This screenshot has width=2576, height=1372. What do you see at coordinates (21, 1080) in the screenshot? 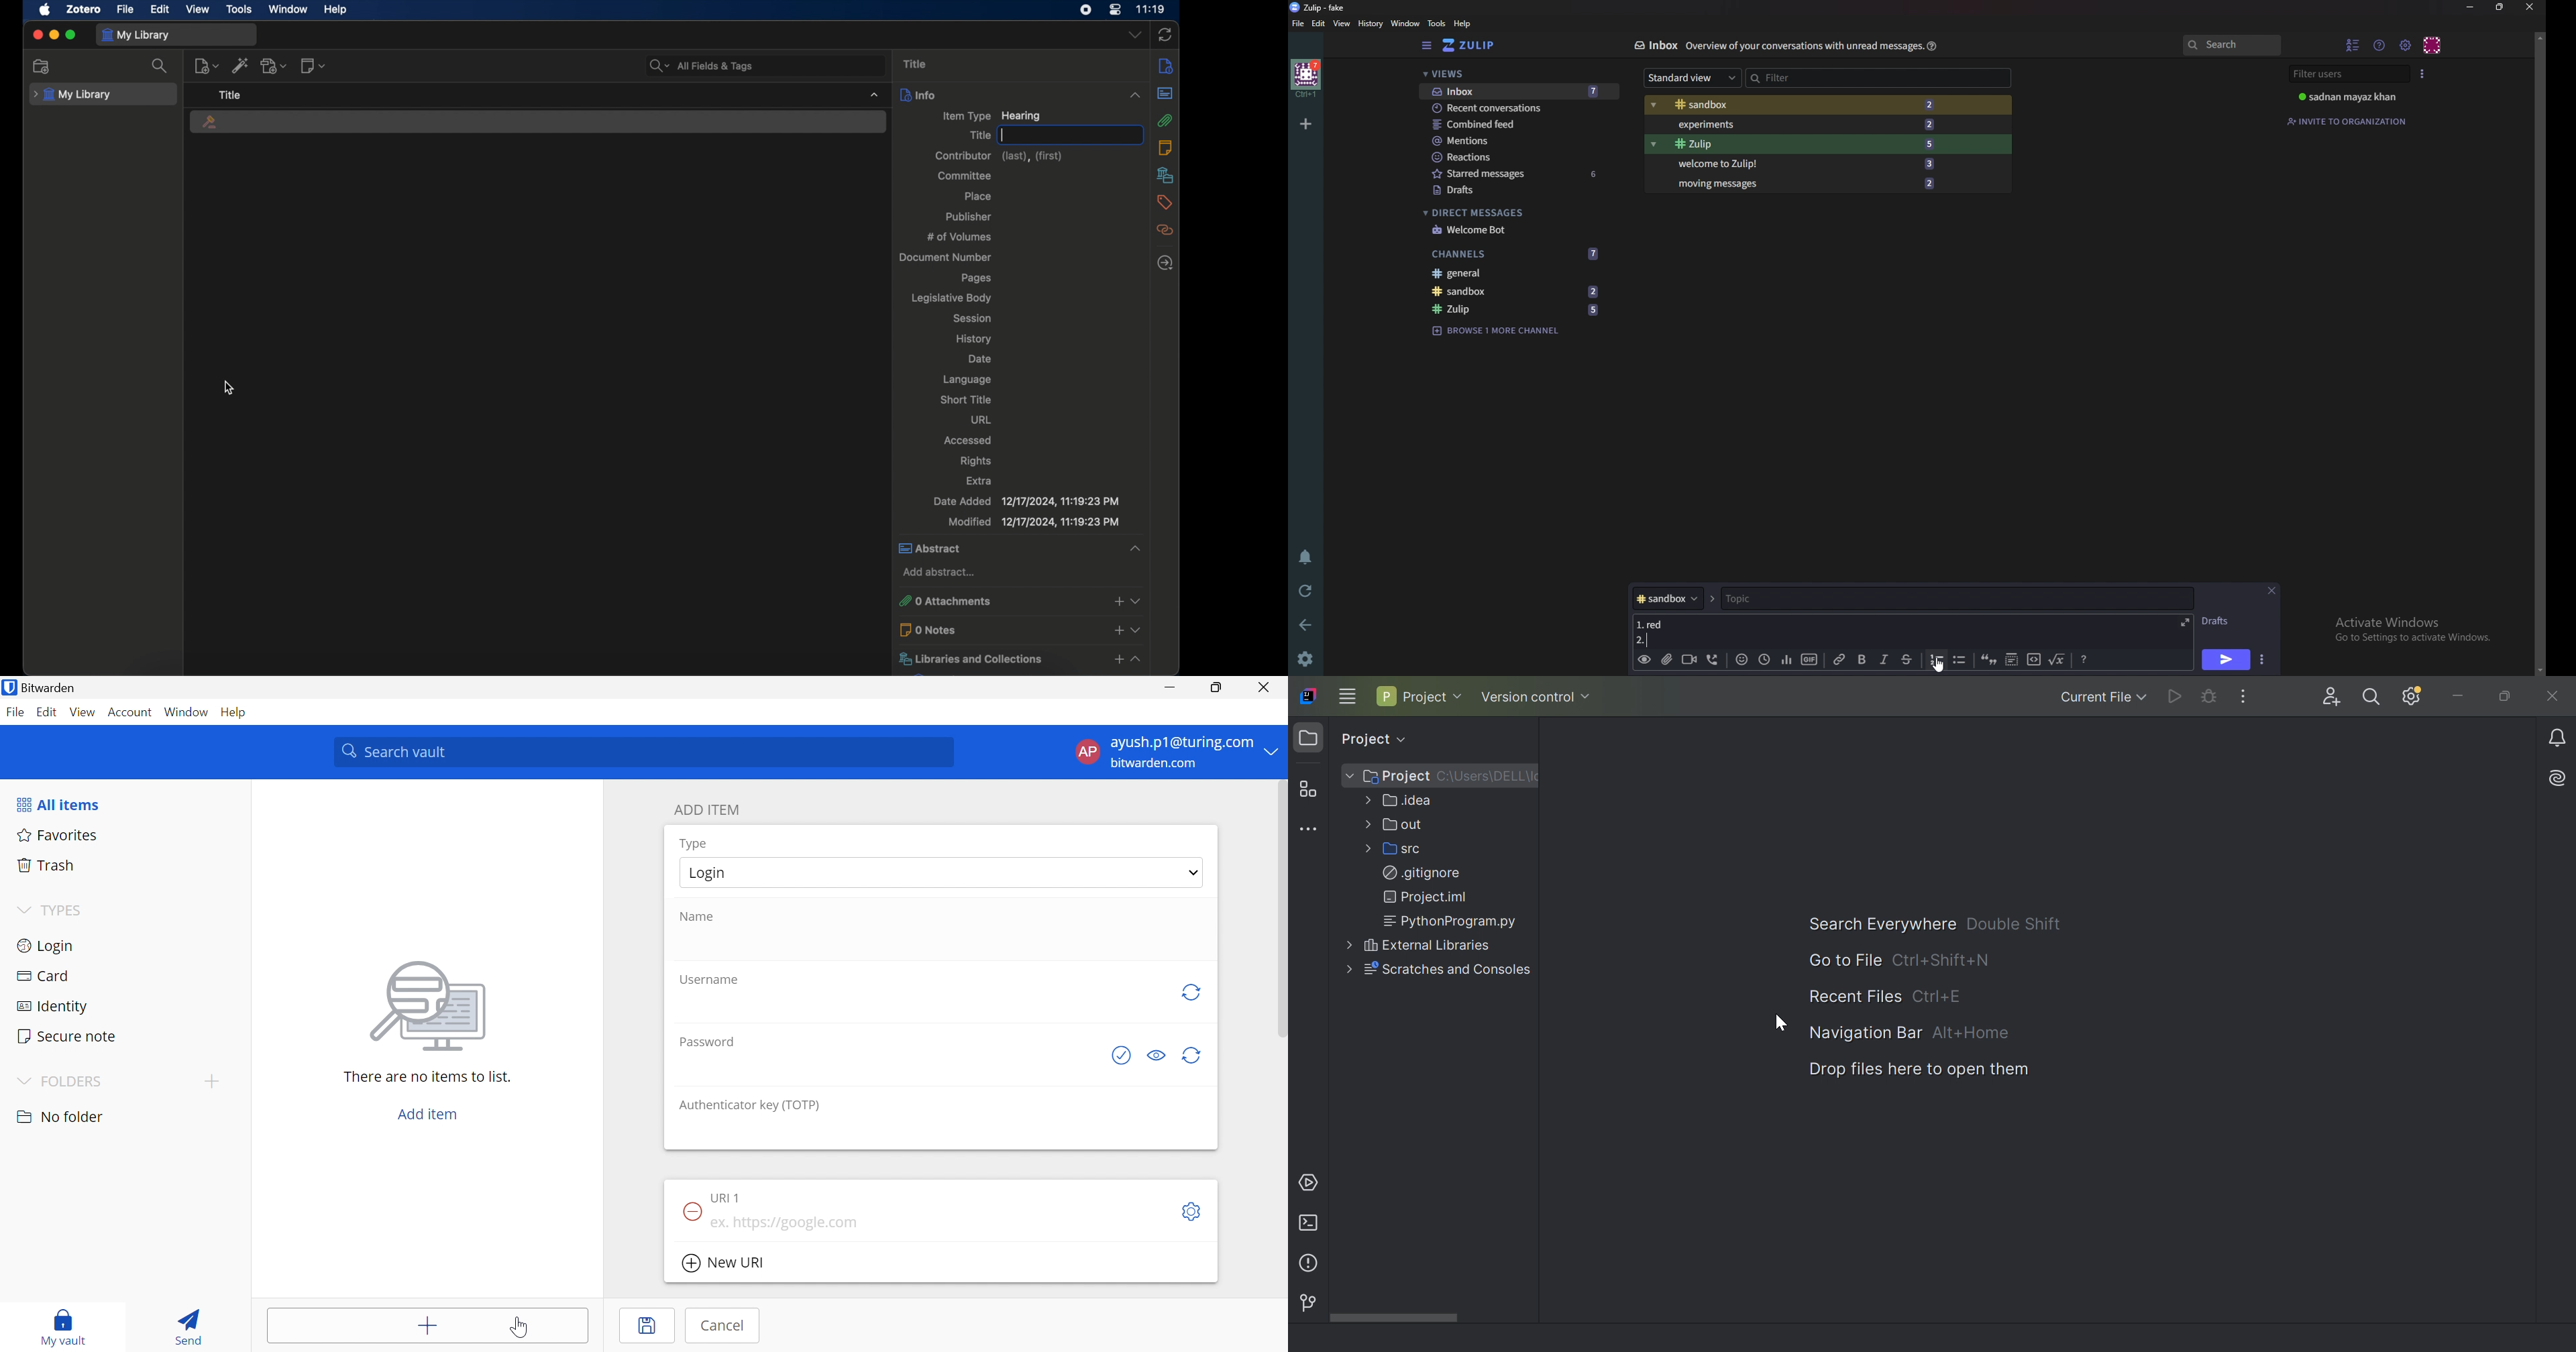
I see `Drop Down` at bounding box center [21, 1080].